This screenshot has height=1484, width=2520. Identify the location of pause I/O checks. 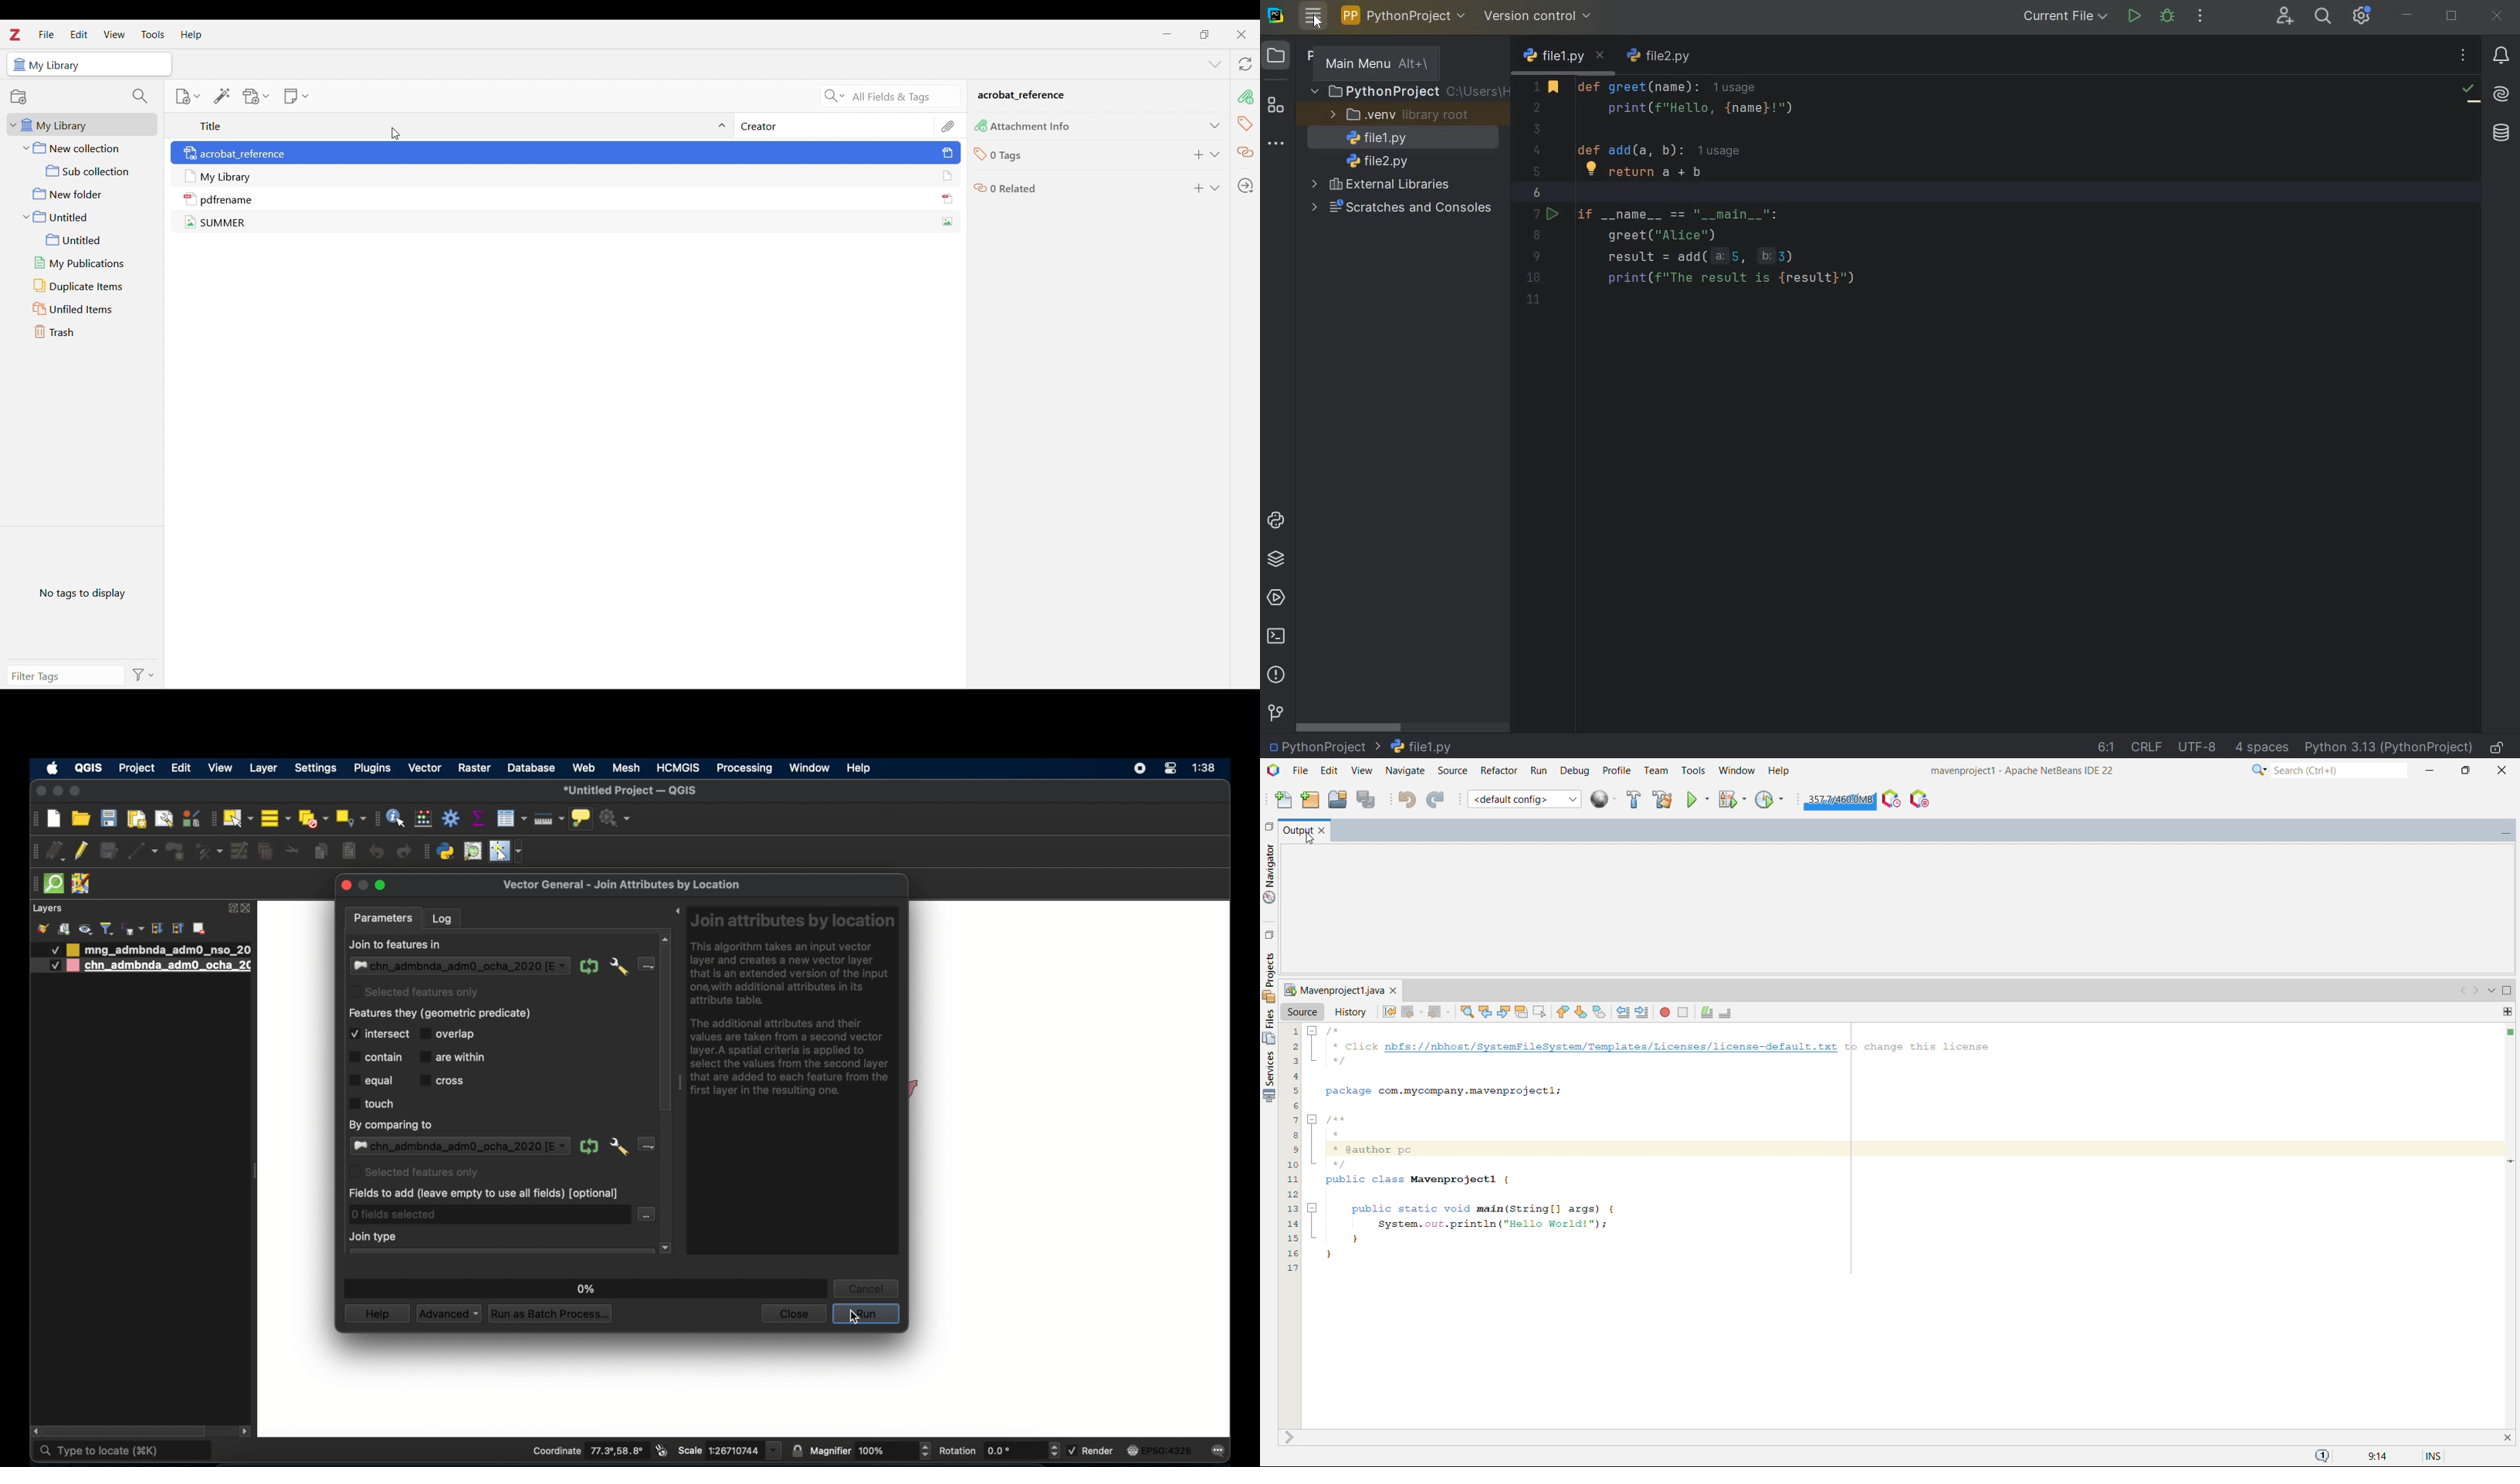
(1920, 799).